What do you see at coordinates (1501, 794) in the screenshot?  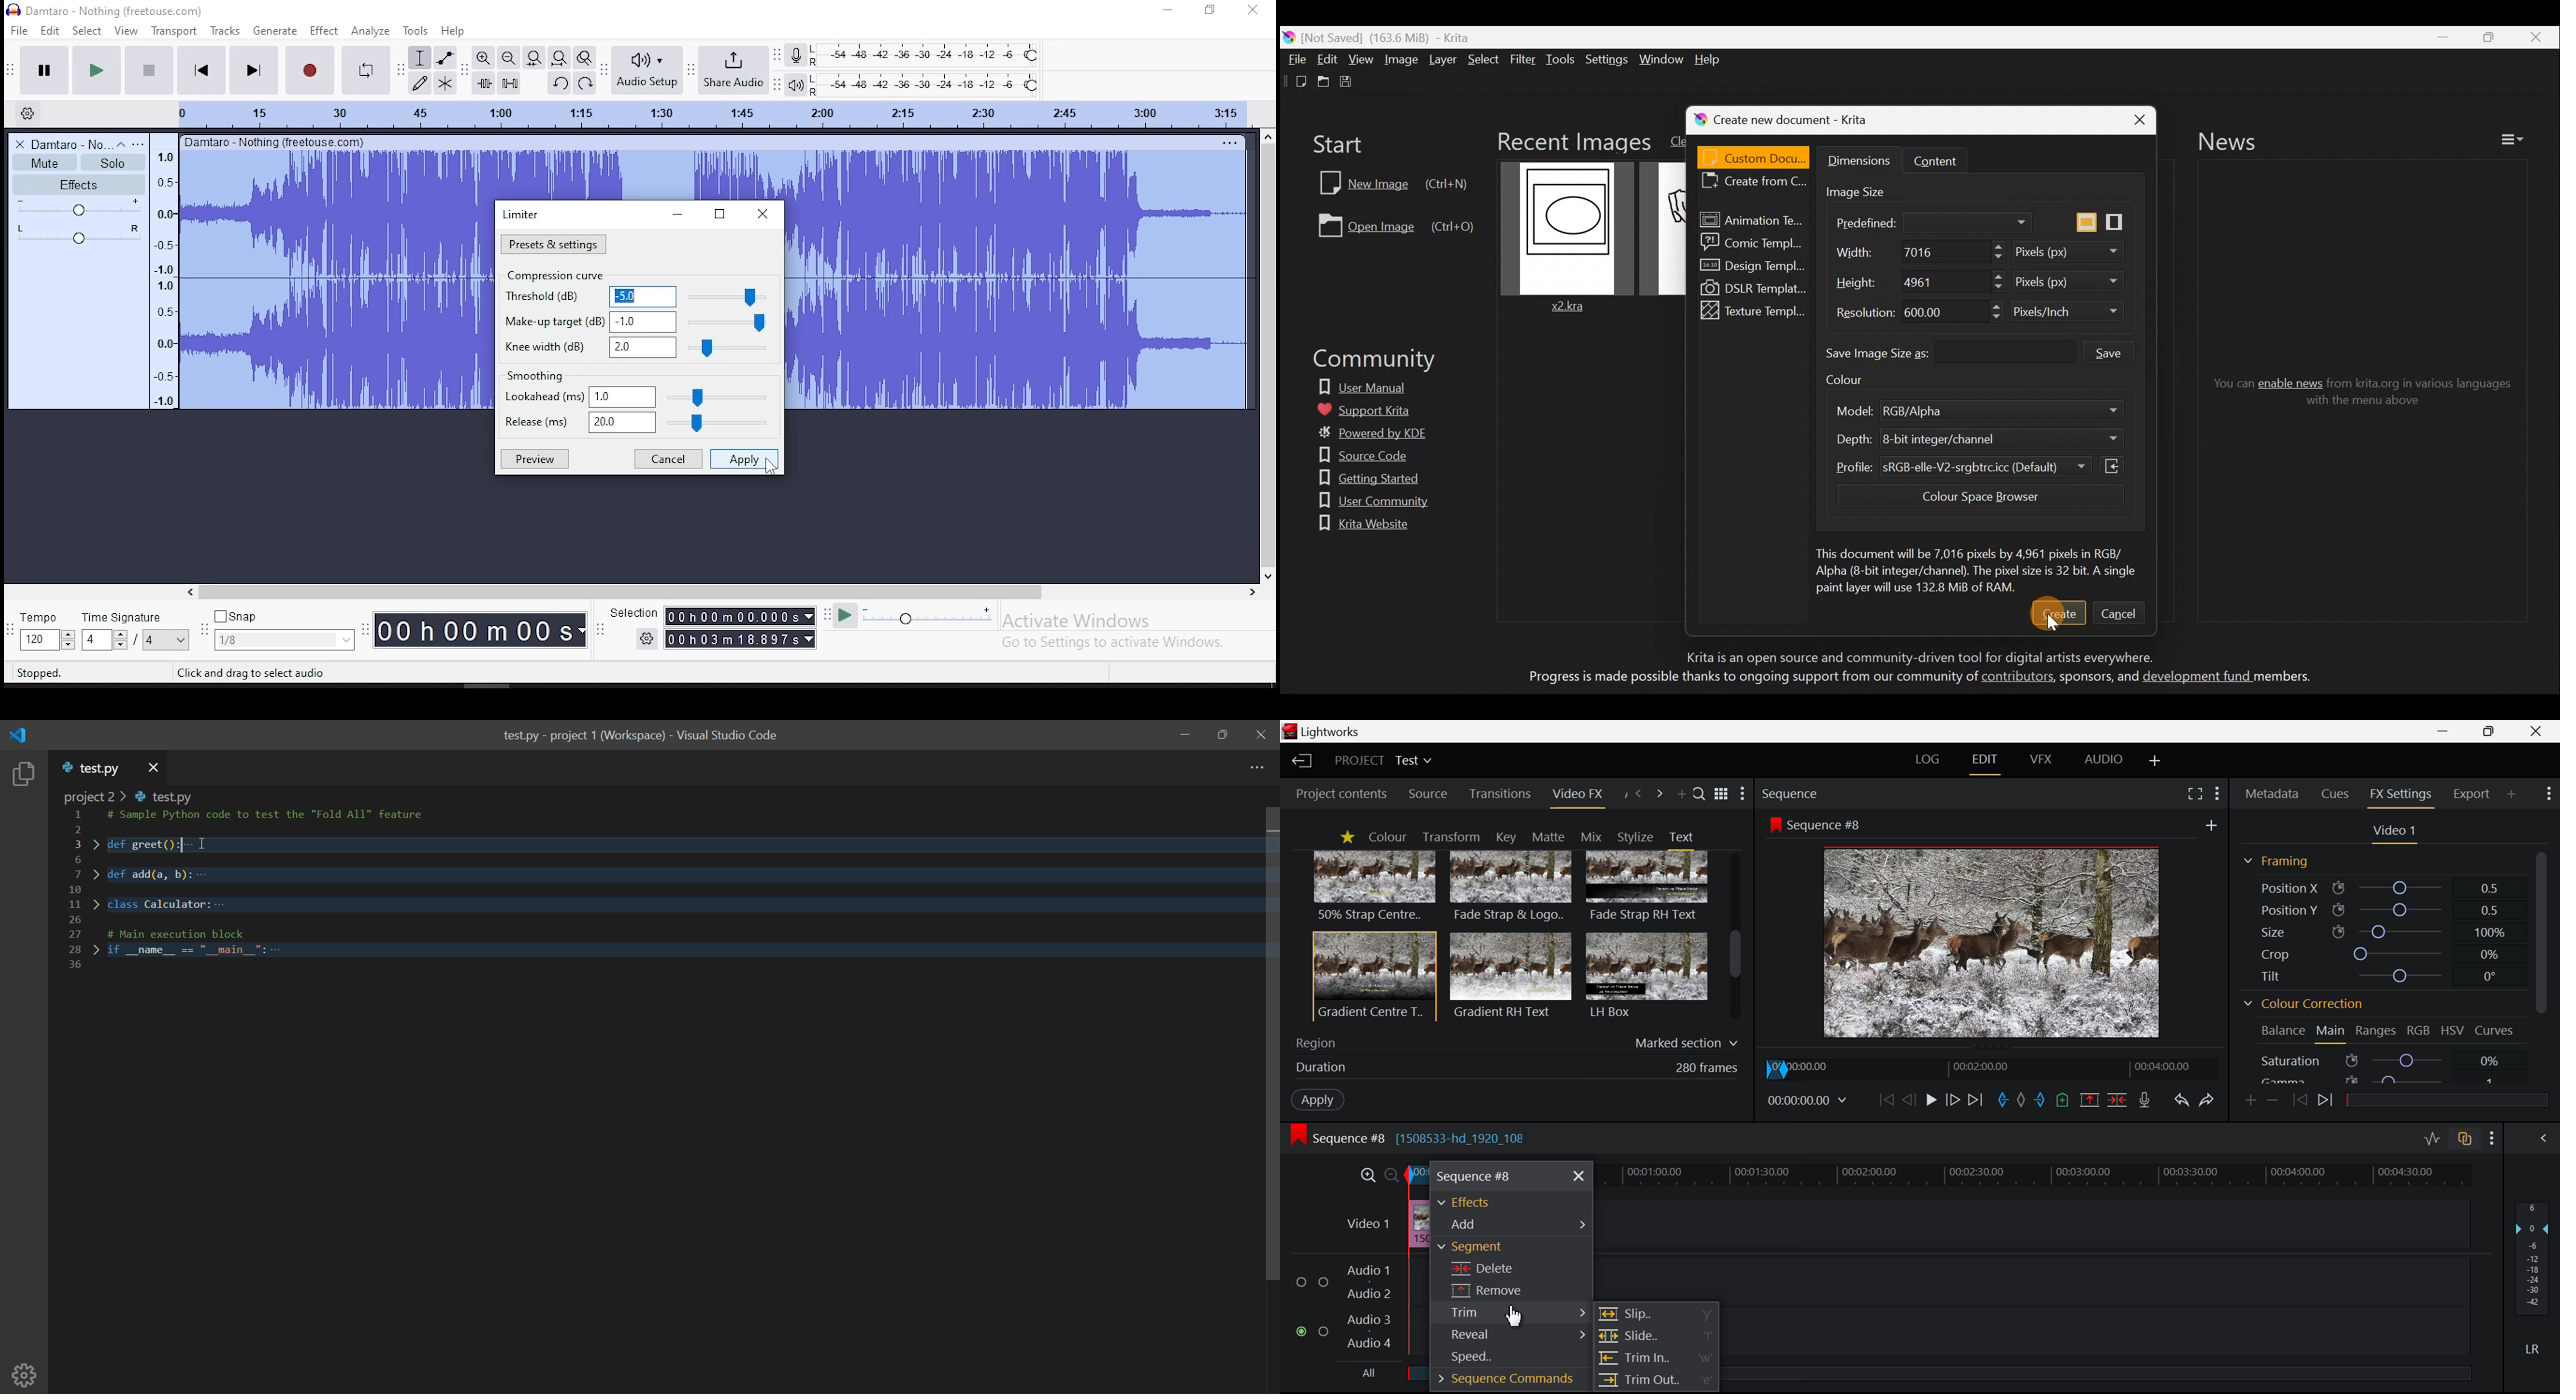 I see `Transitions` at bounding box center [1501, 794].